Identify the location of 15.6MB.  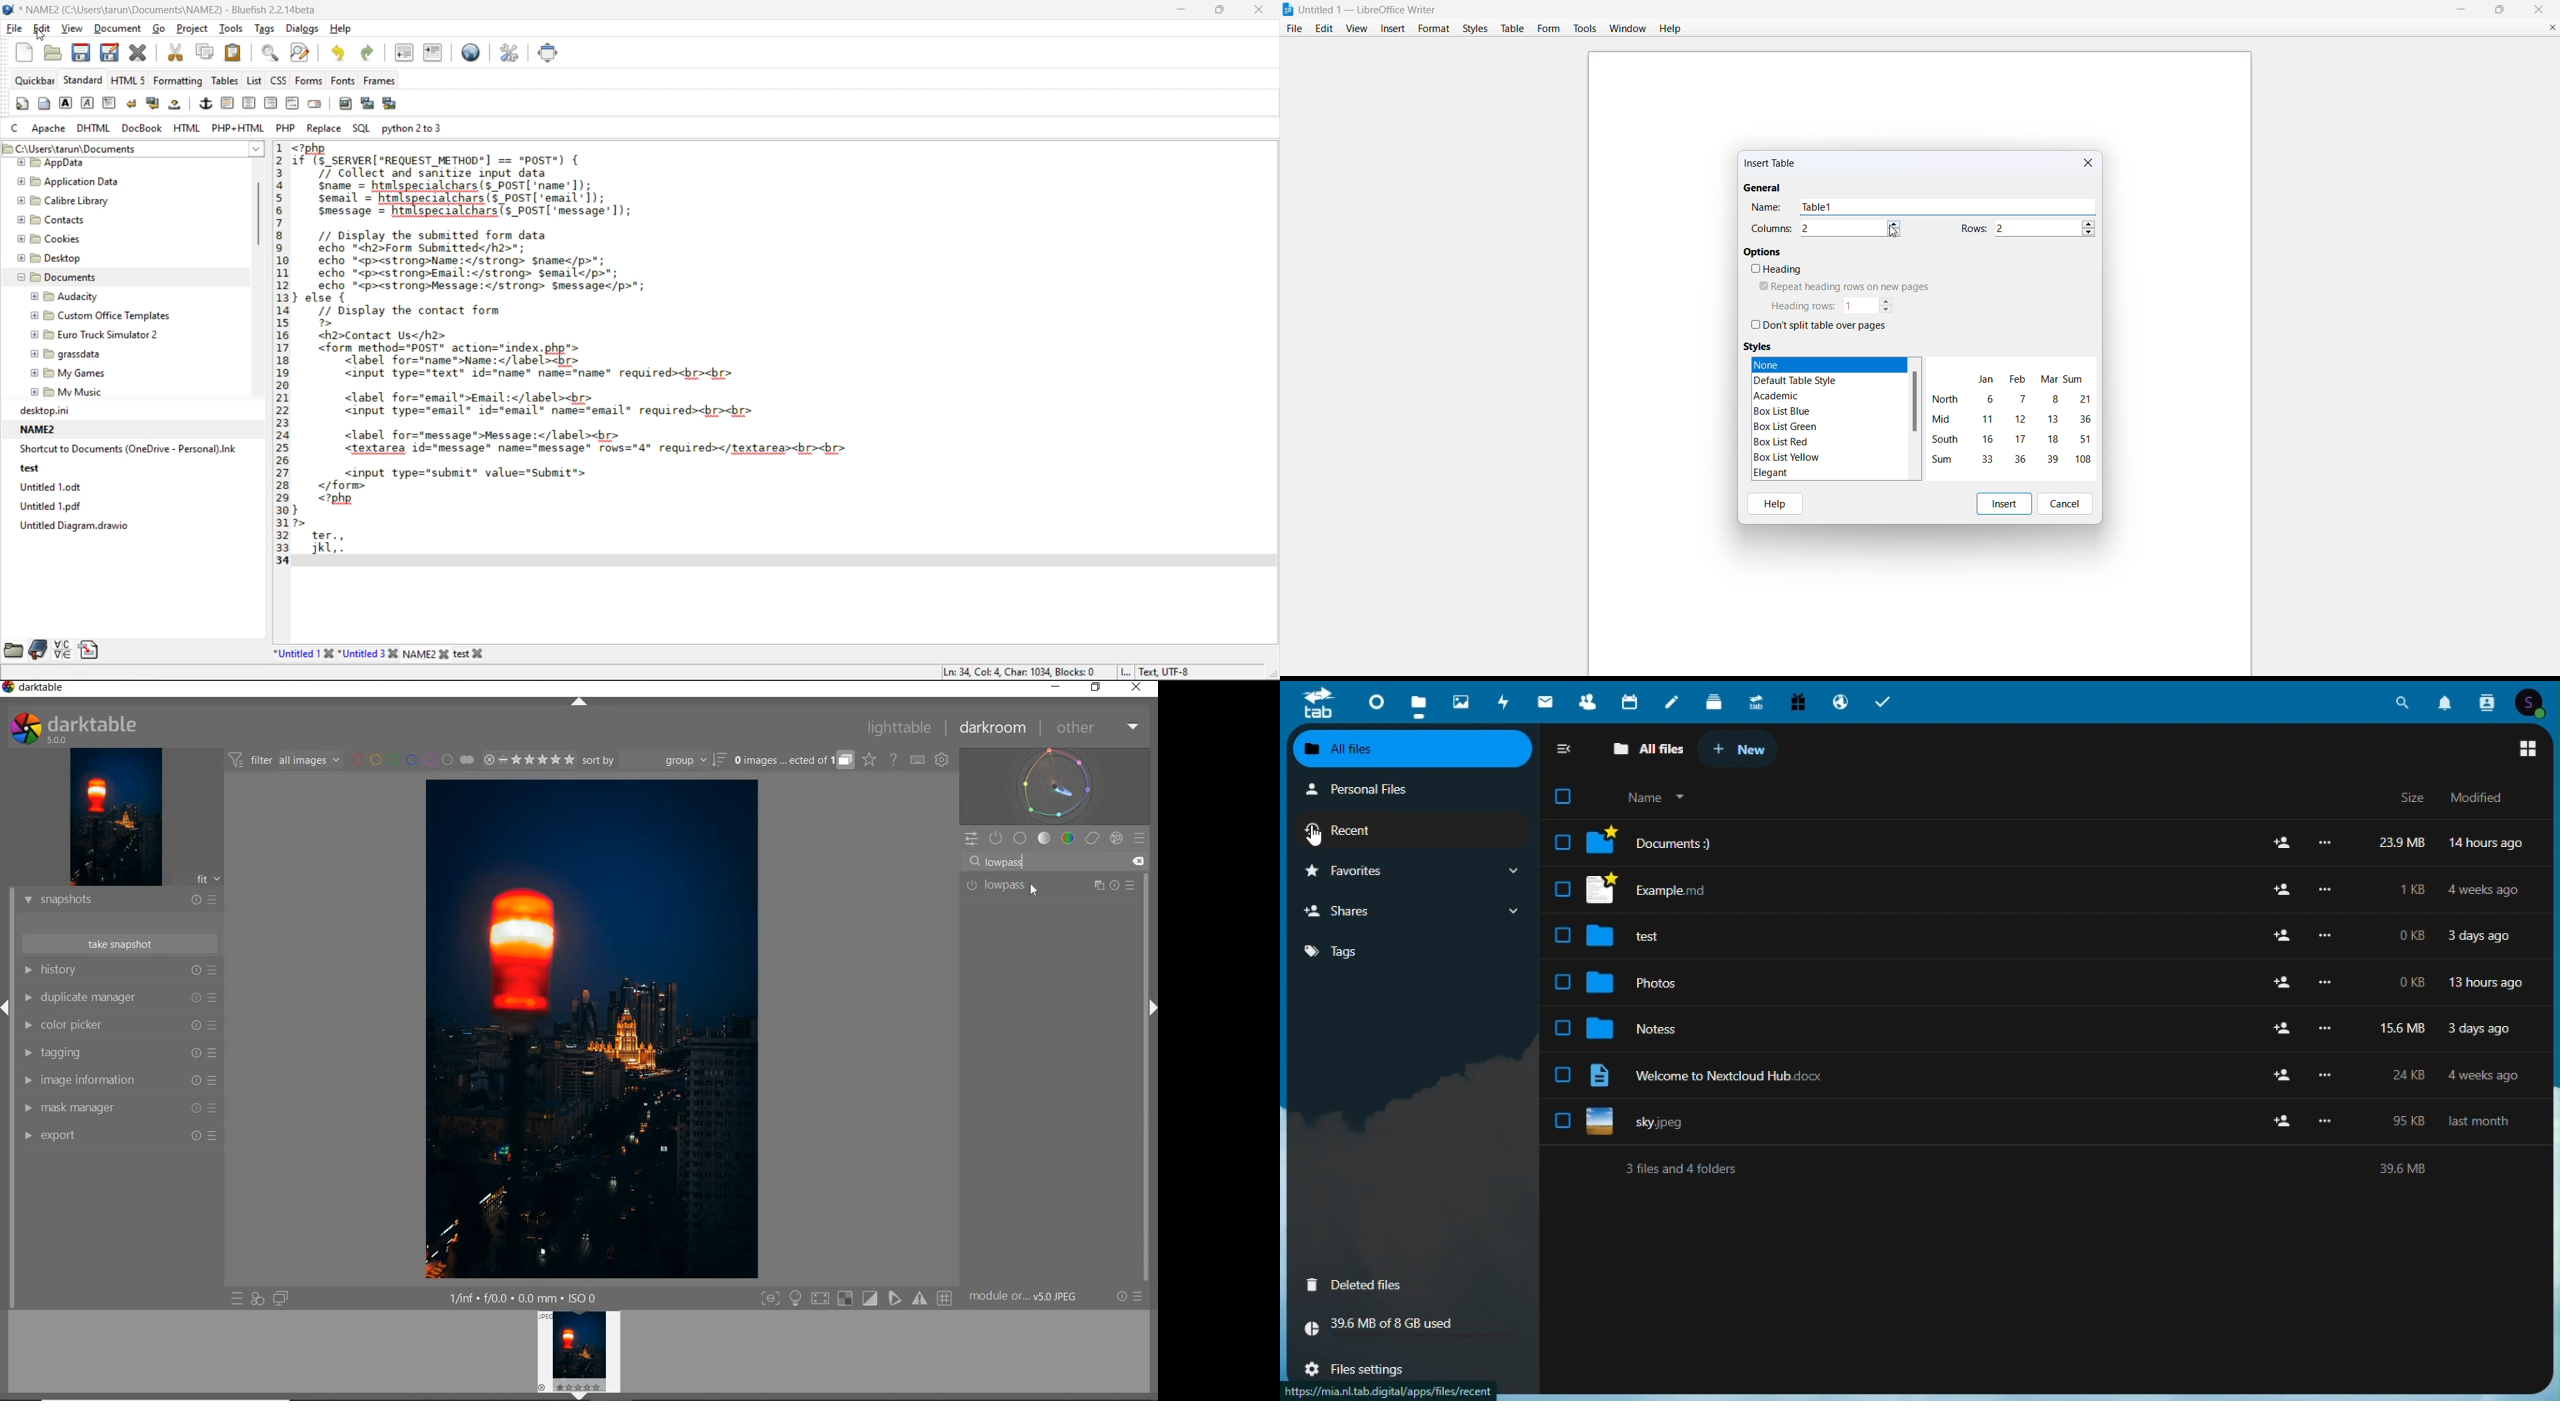
(2400, 1027).